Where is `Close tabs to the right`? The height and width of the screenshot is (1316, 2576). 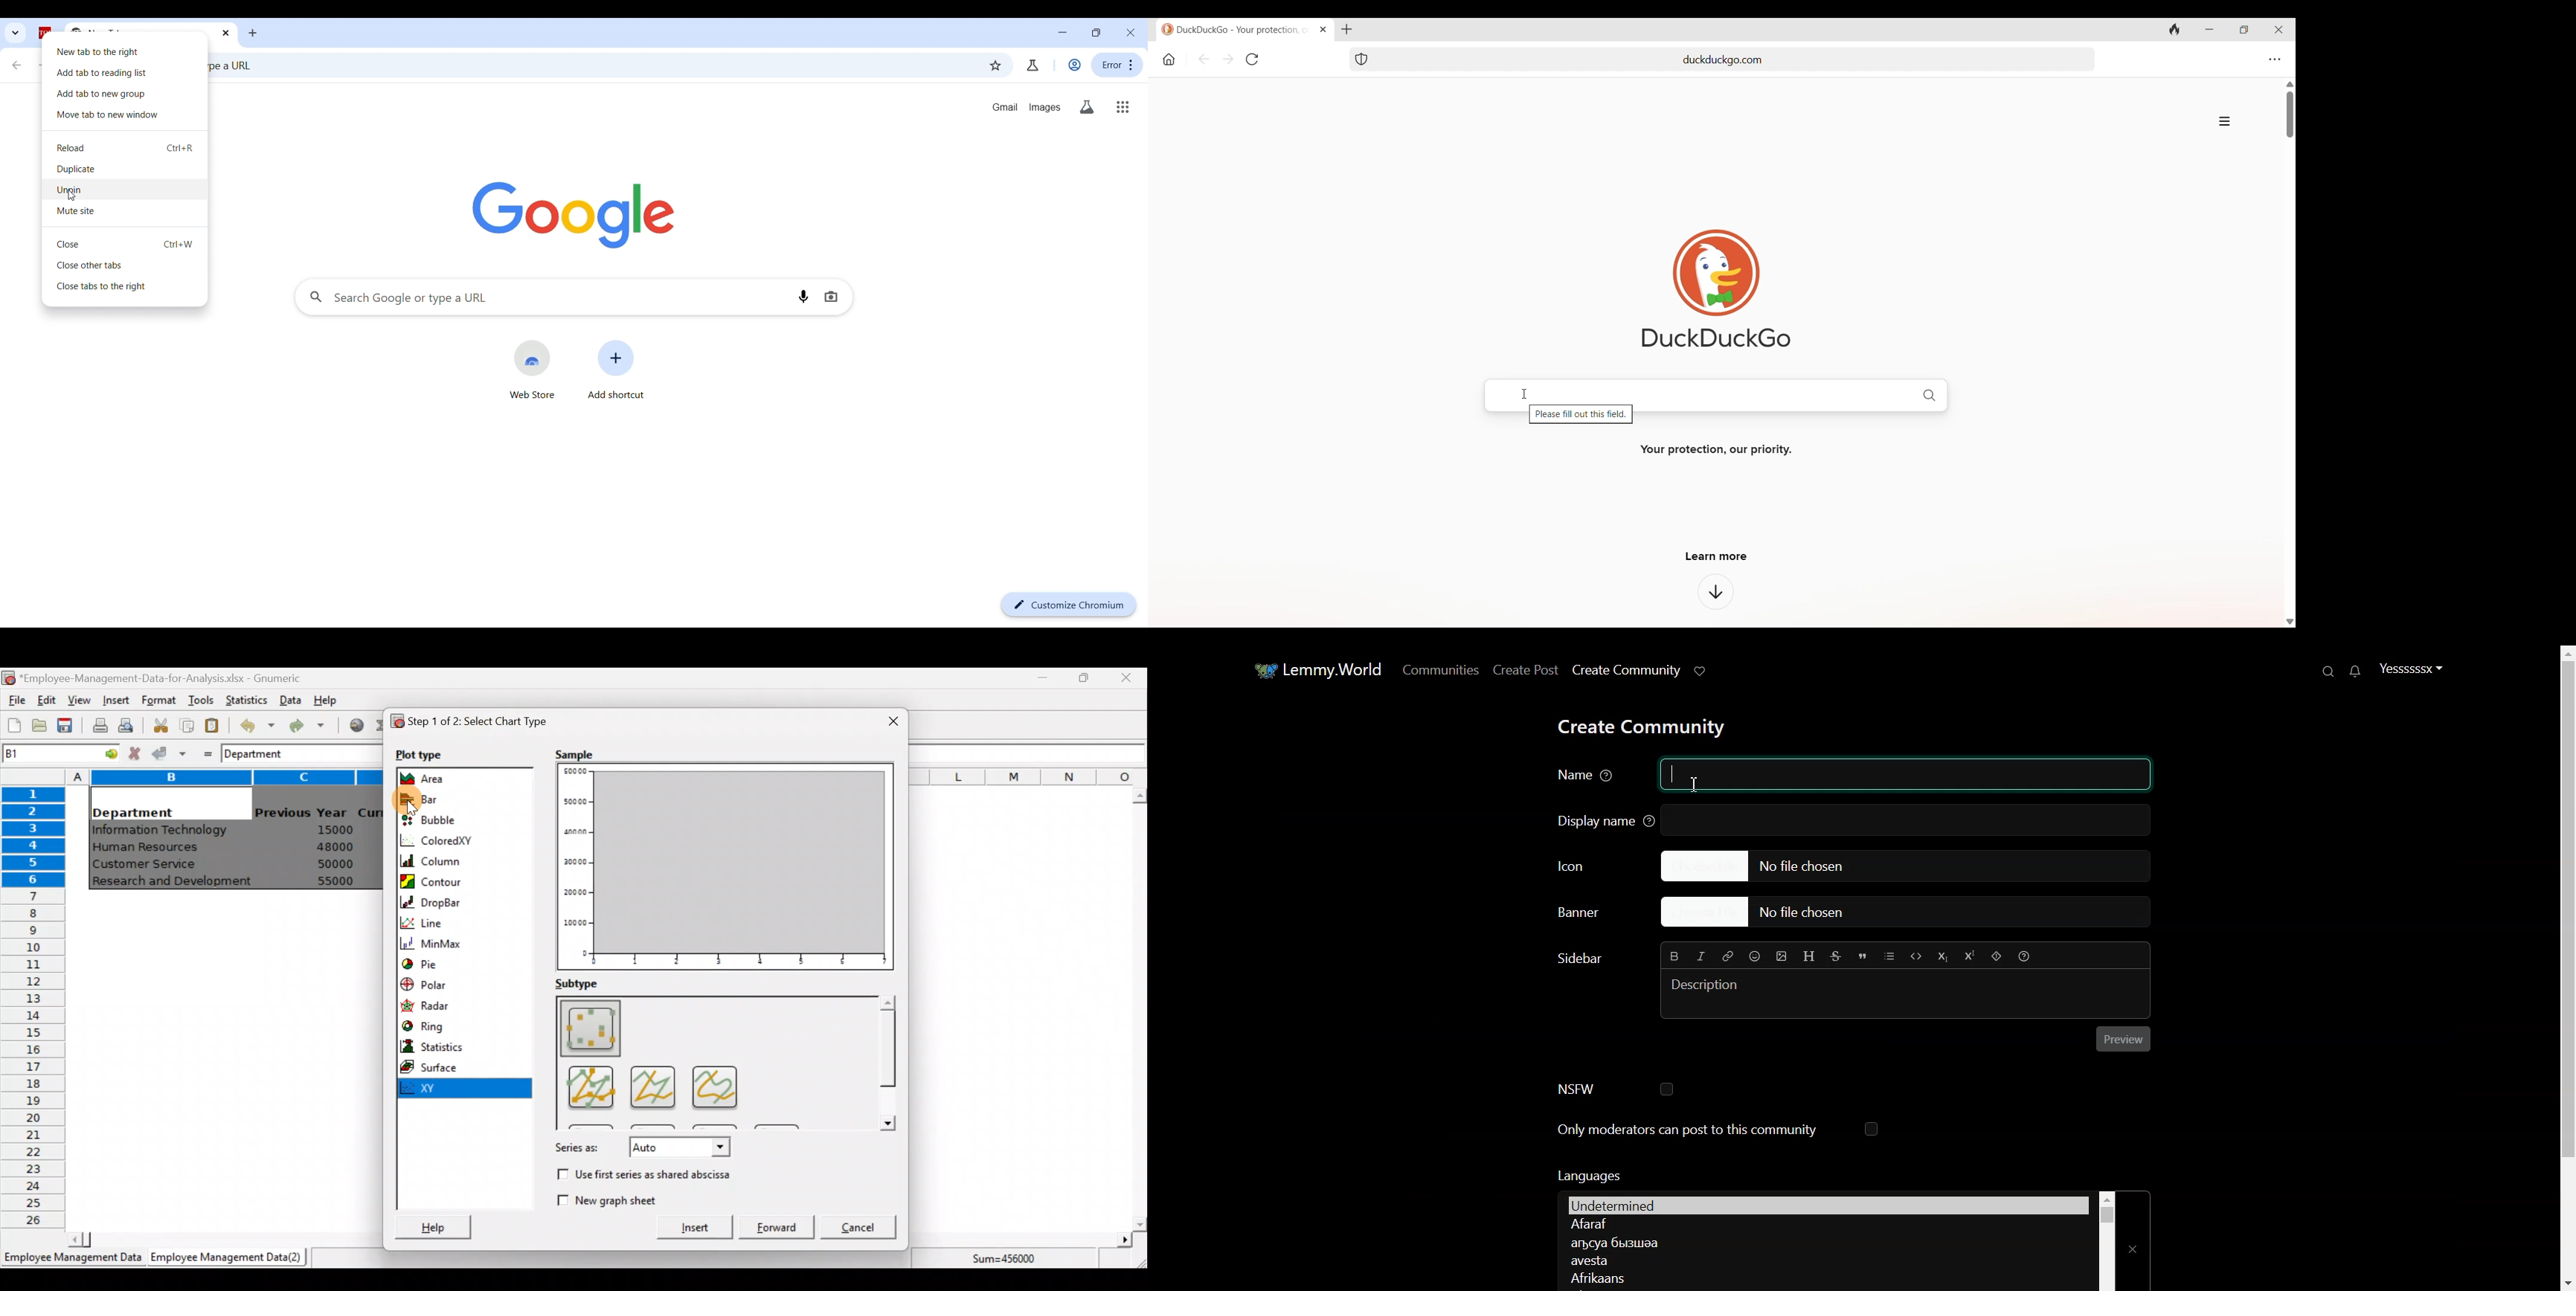
Close tabs to the right is located at coordinates (126, 286).